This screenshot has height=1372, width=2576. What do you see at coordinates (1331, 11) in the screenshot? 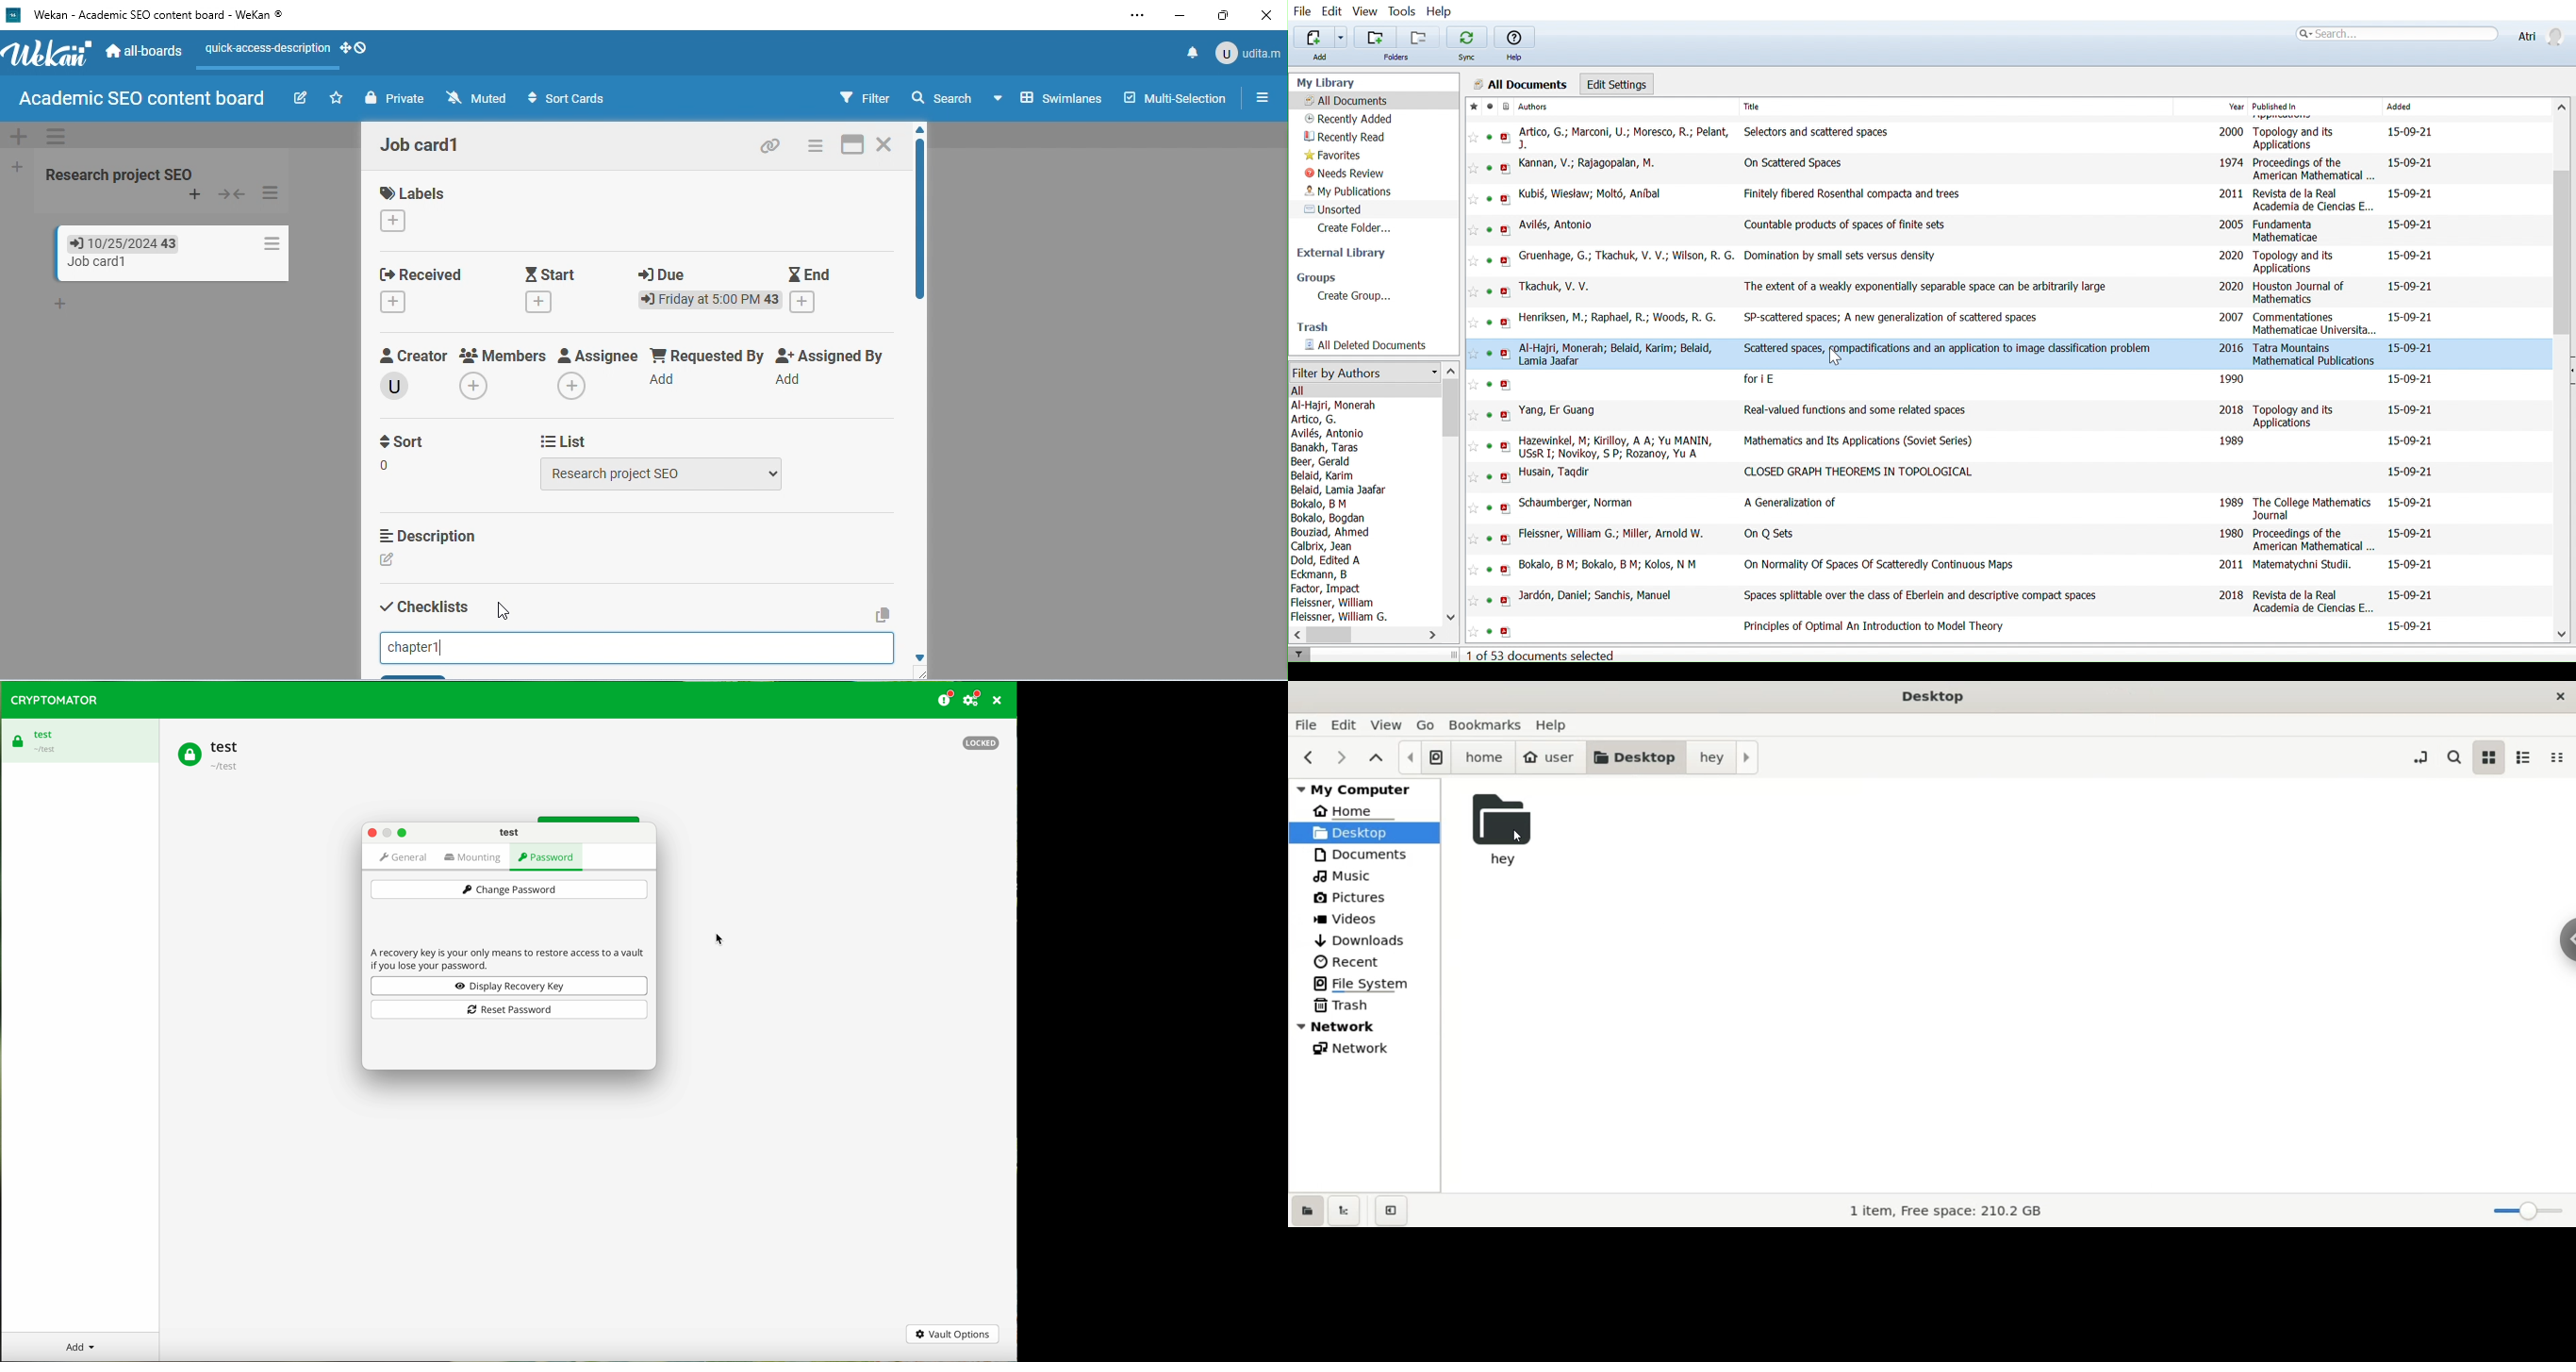
I see `Edit` at bounding box center [1331, 11].